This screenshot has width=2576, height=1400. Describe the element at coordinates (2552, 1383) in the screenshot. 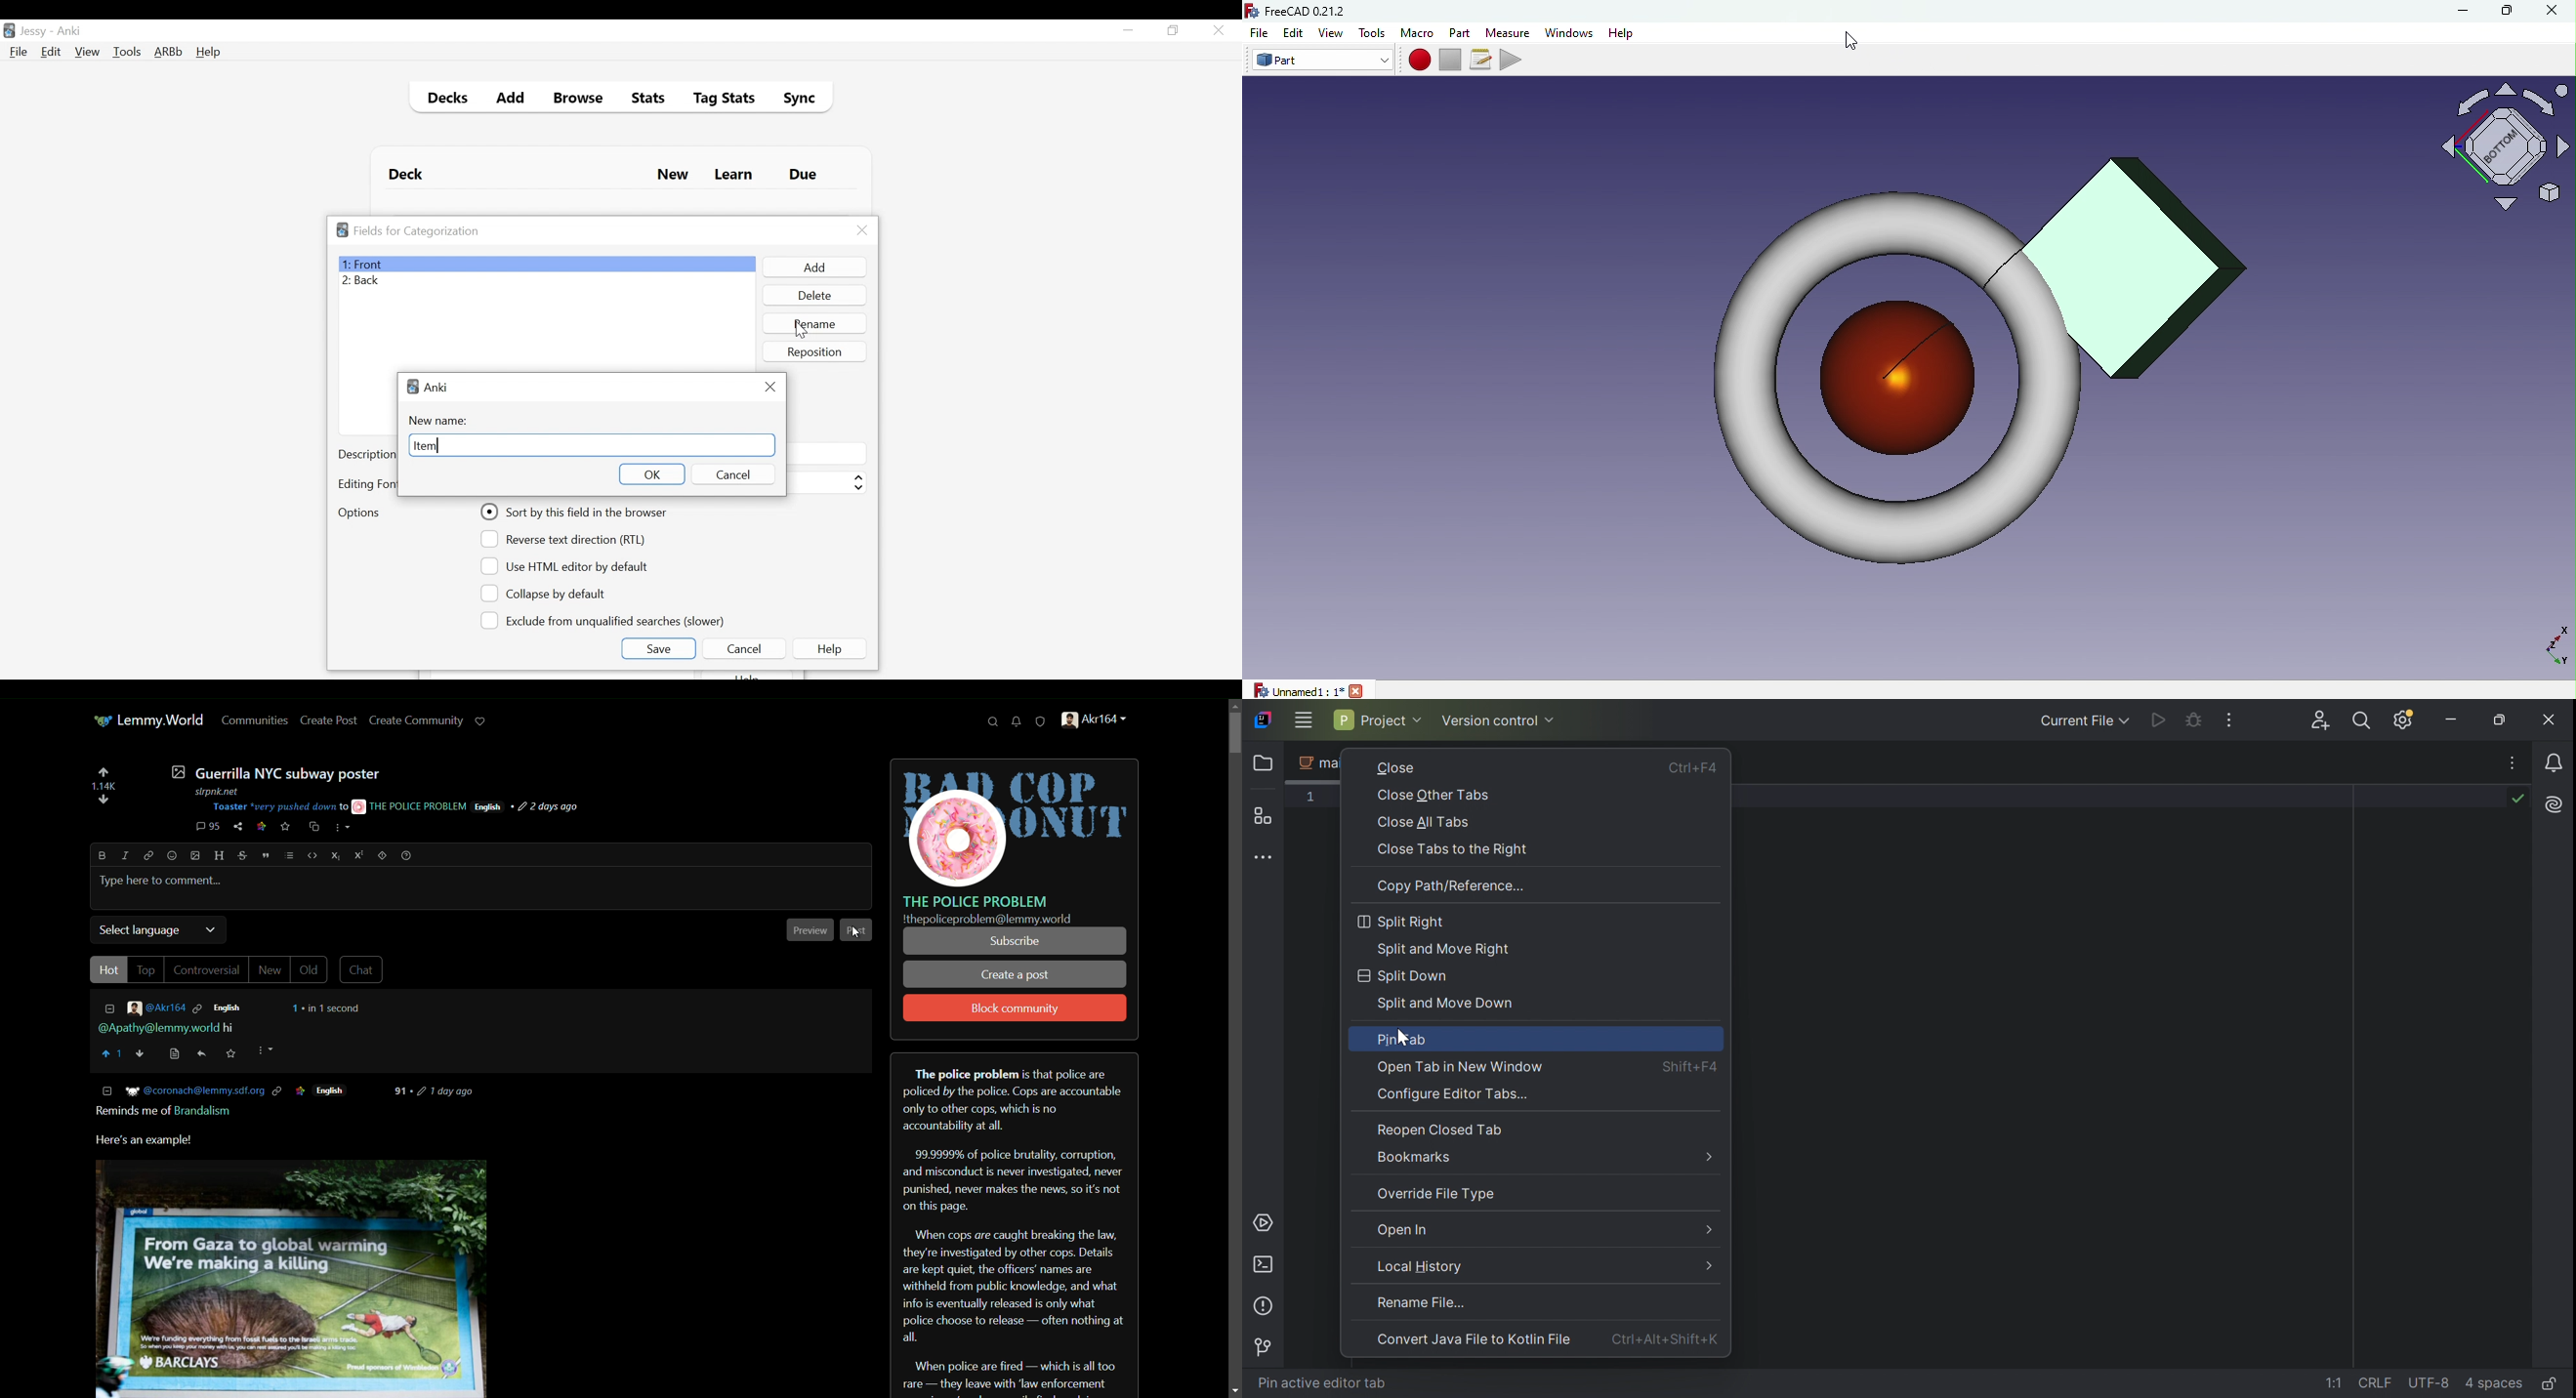

I see `Make file read-only` at that location.